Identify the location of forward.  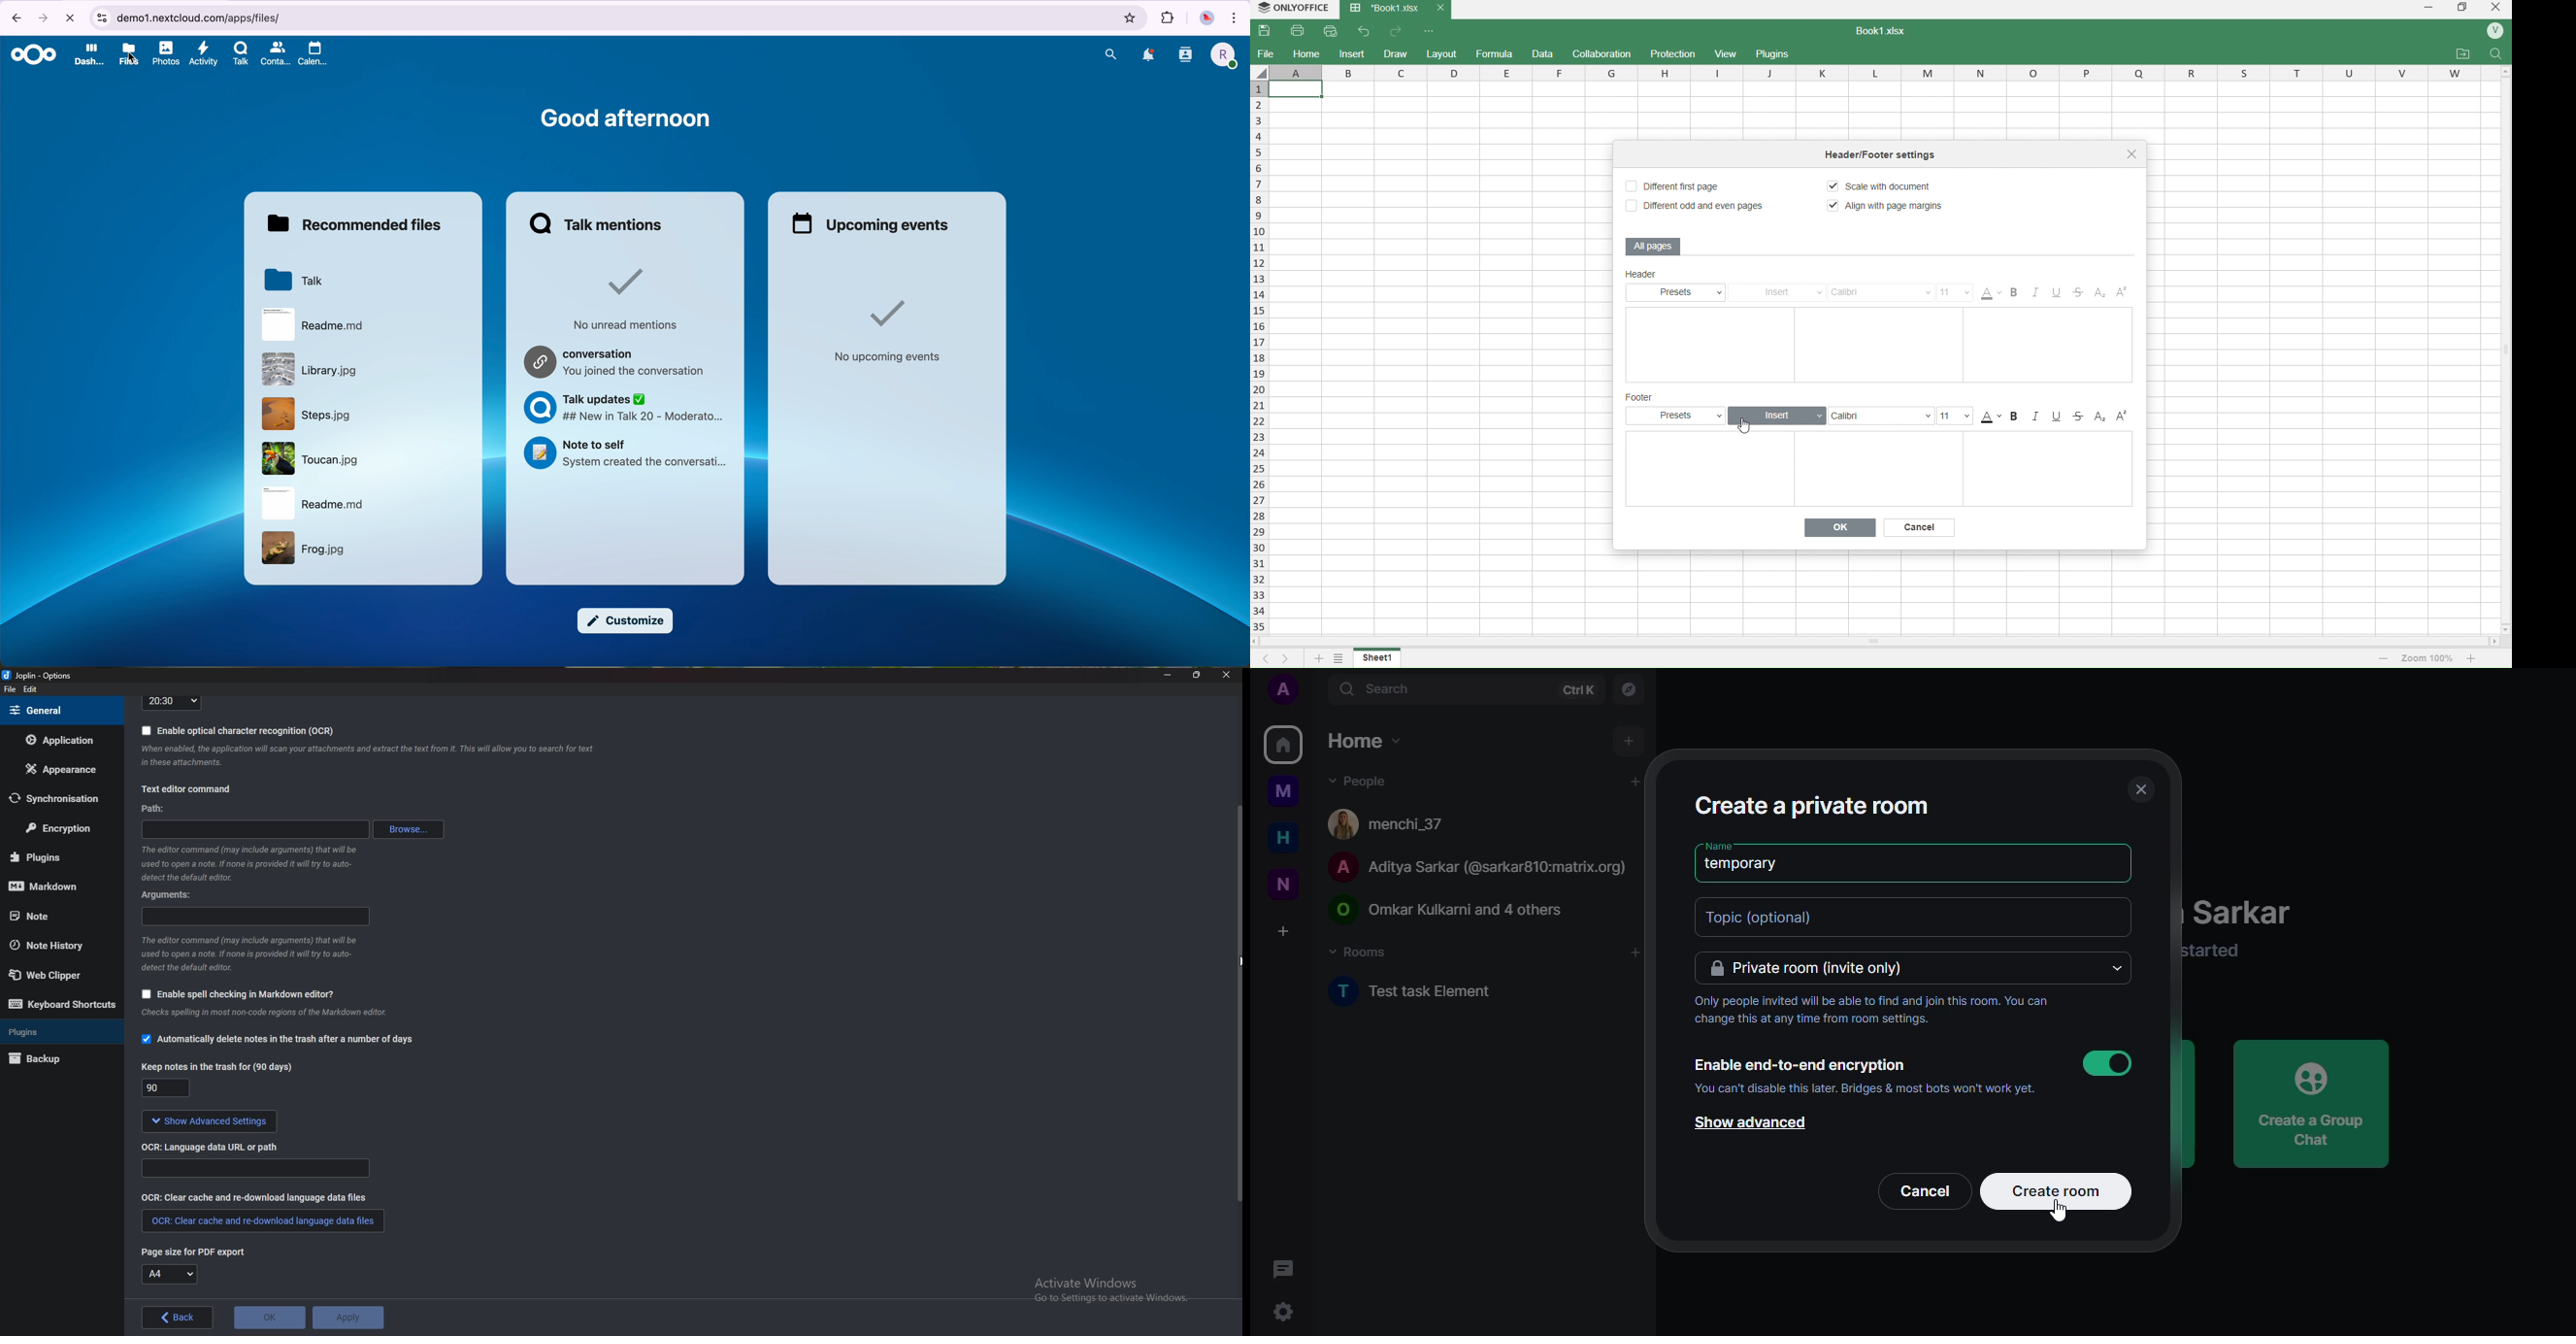
(1398, 31).